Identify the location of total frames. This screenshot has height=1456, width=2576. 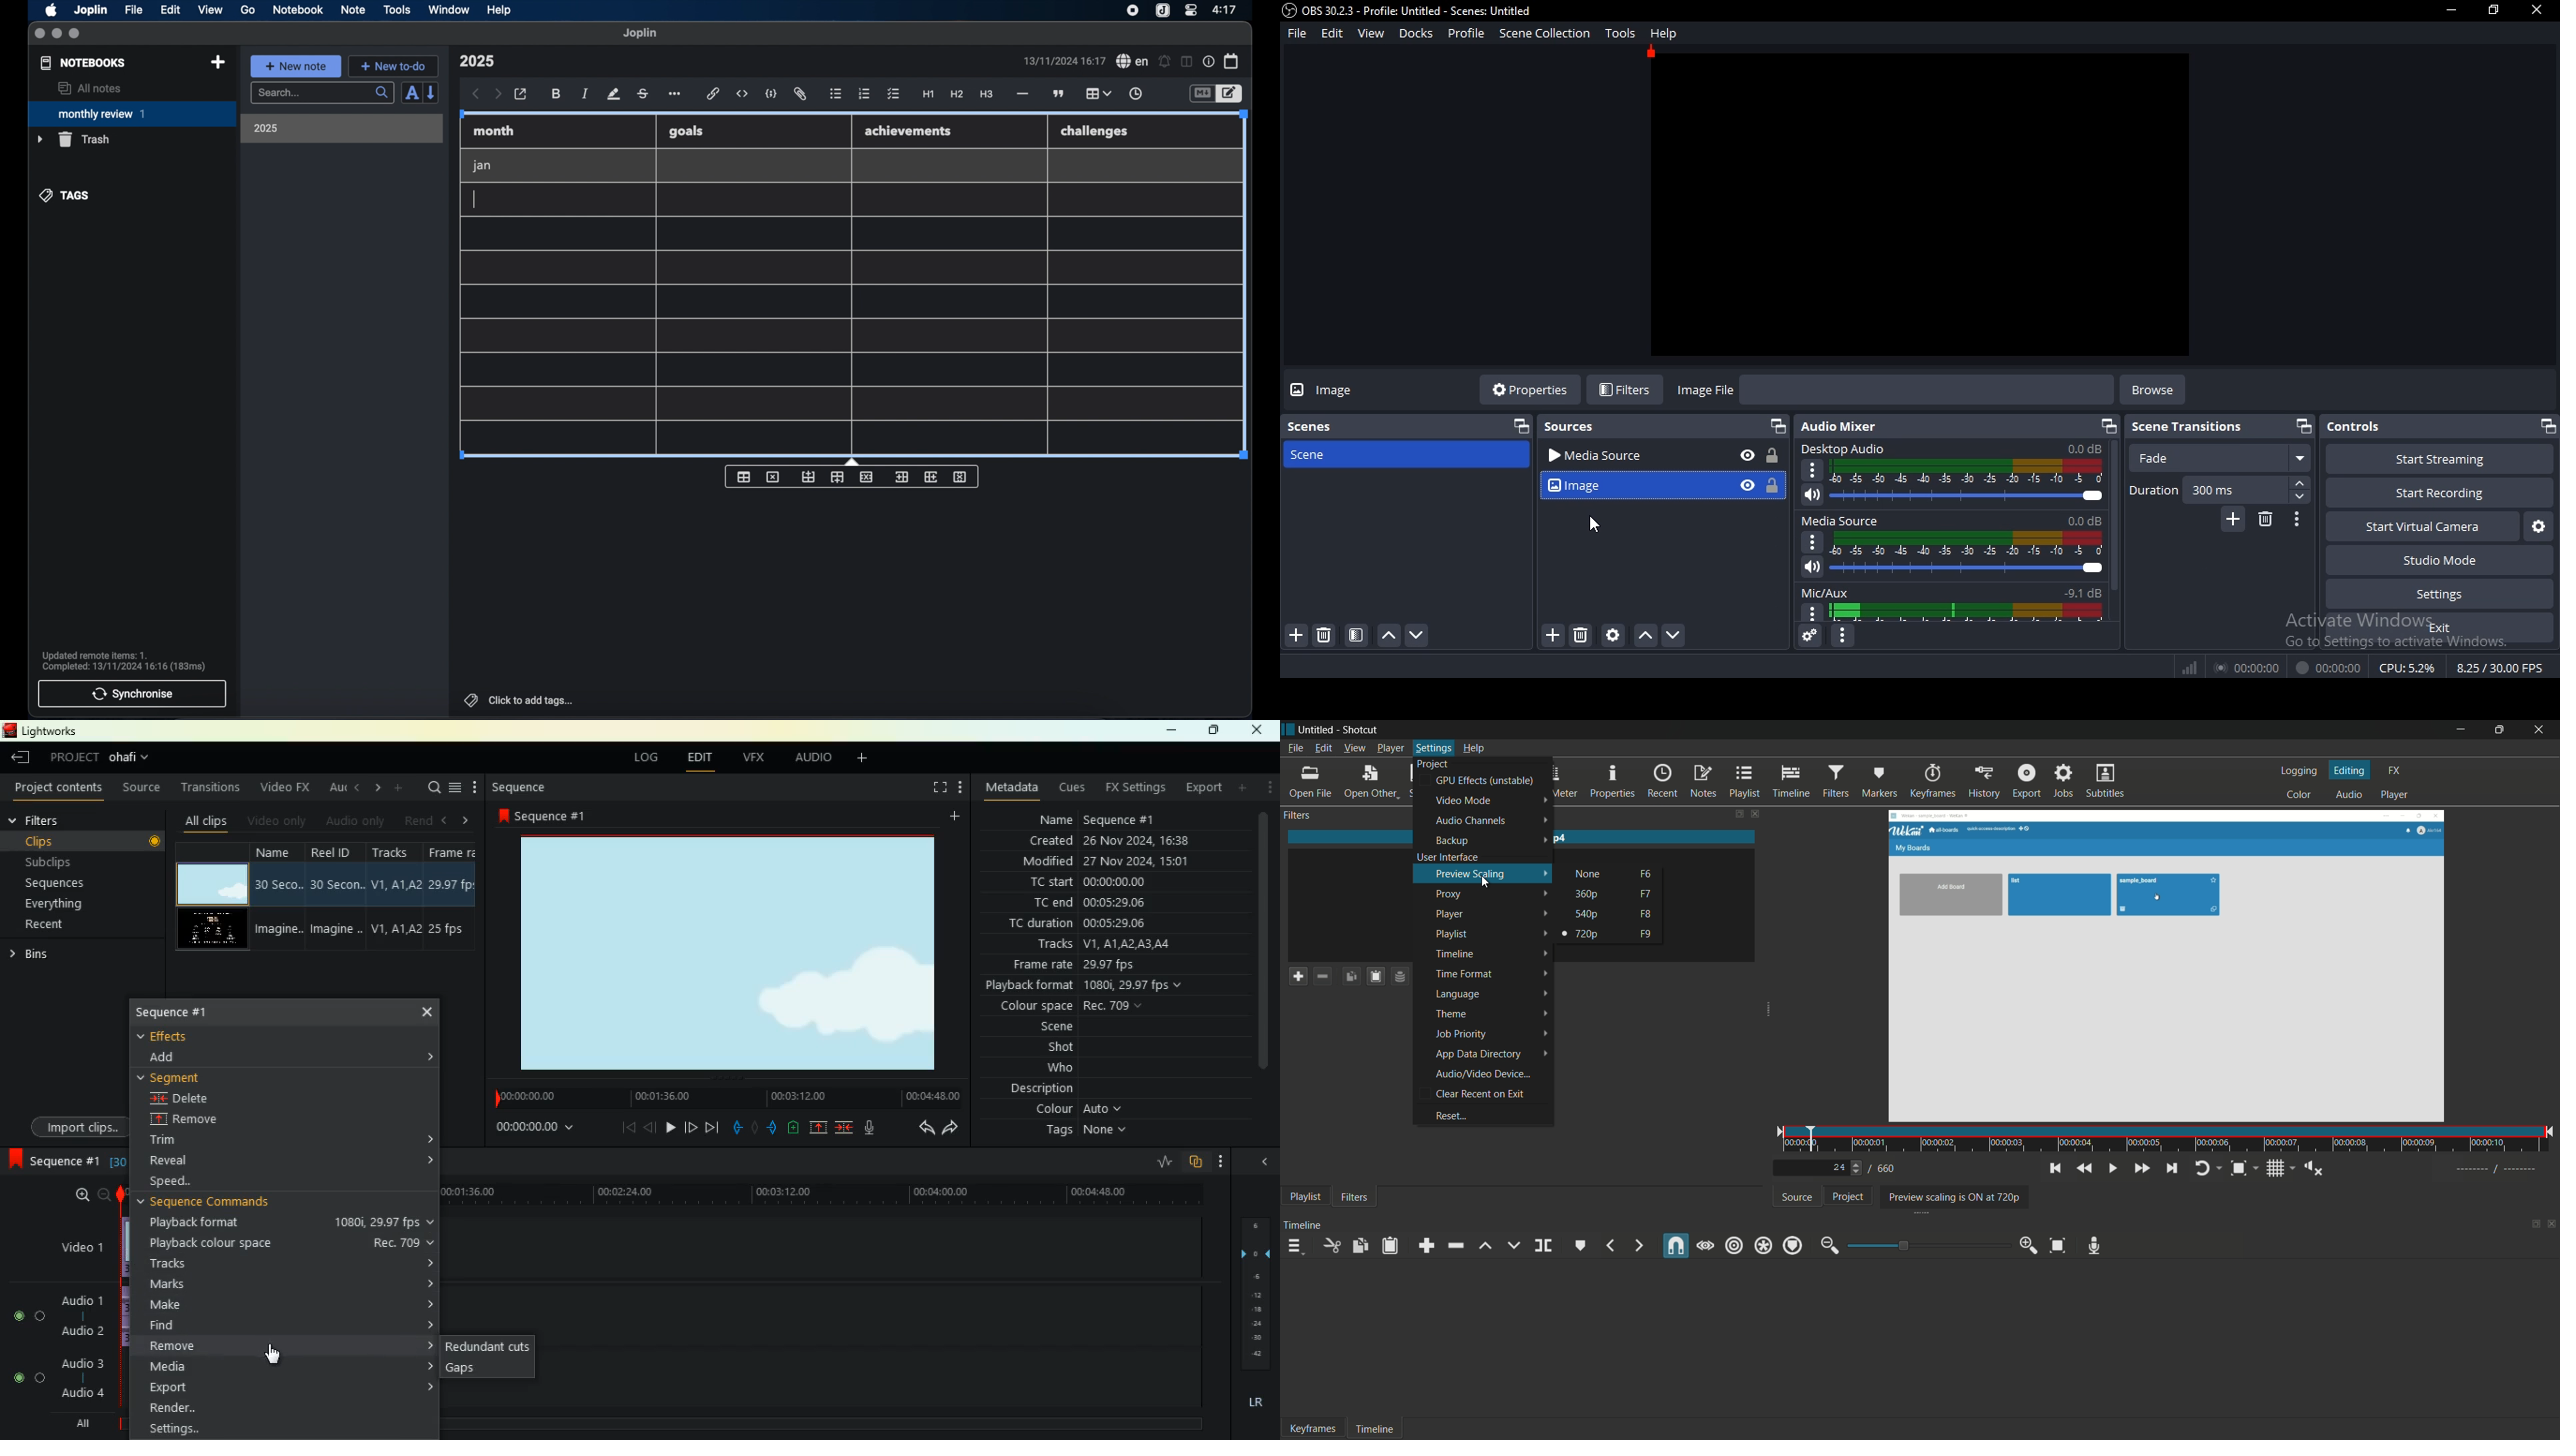
(1886, 1169).